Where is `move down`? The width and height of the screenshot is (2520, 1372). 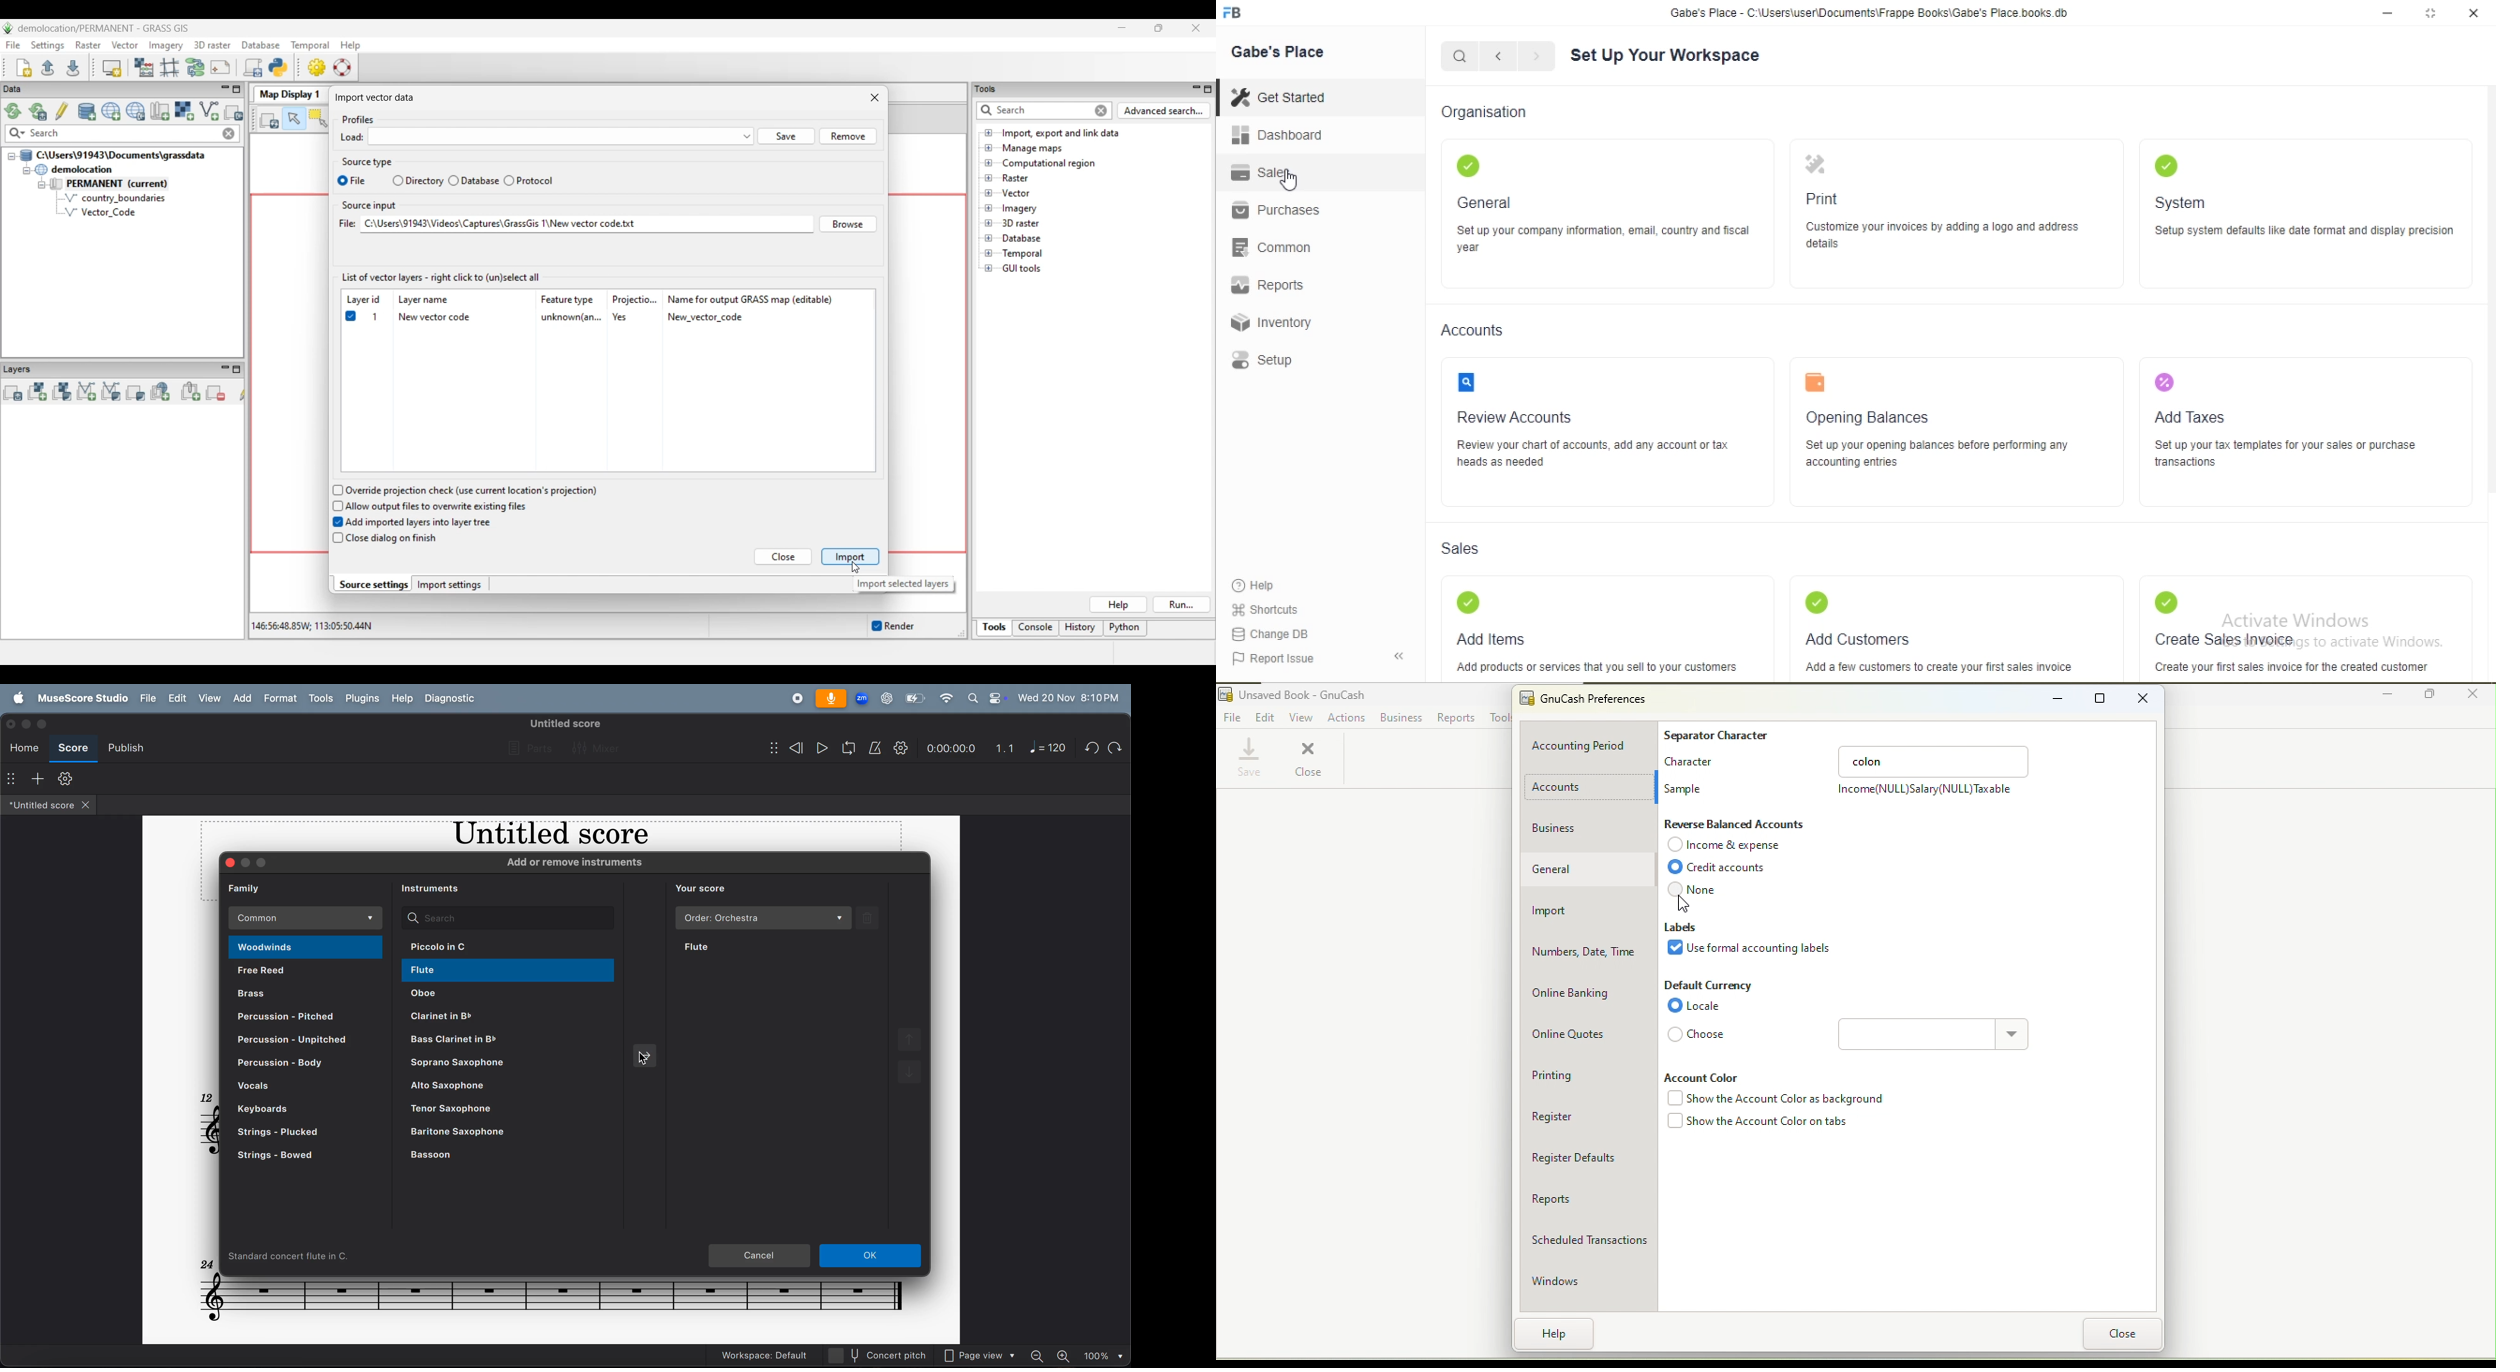 move down is located at coordinates (910, 1076).